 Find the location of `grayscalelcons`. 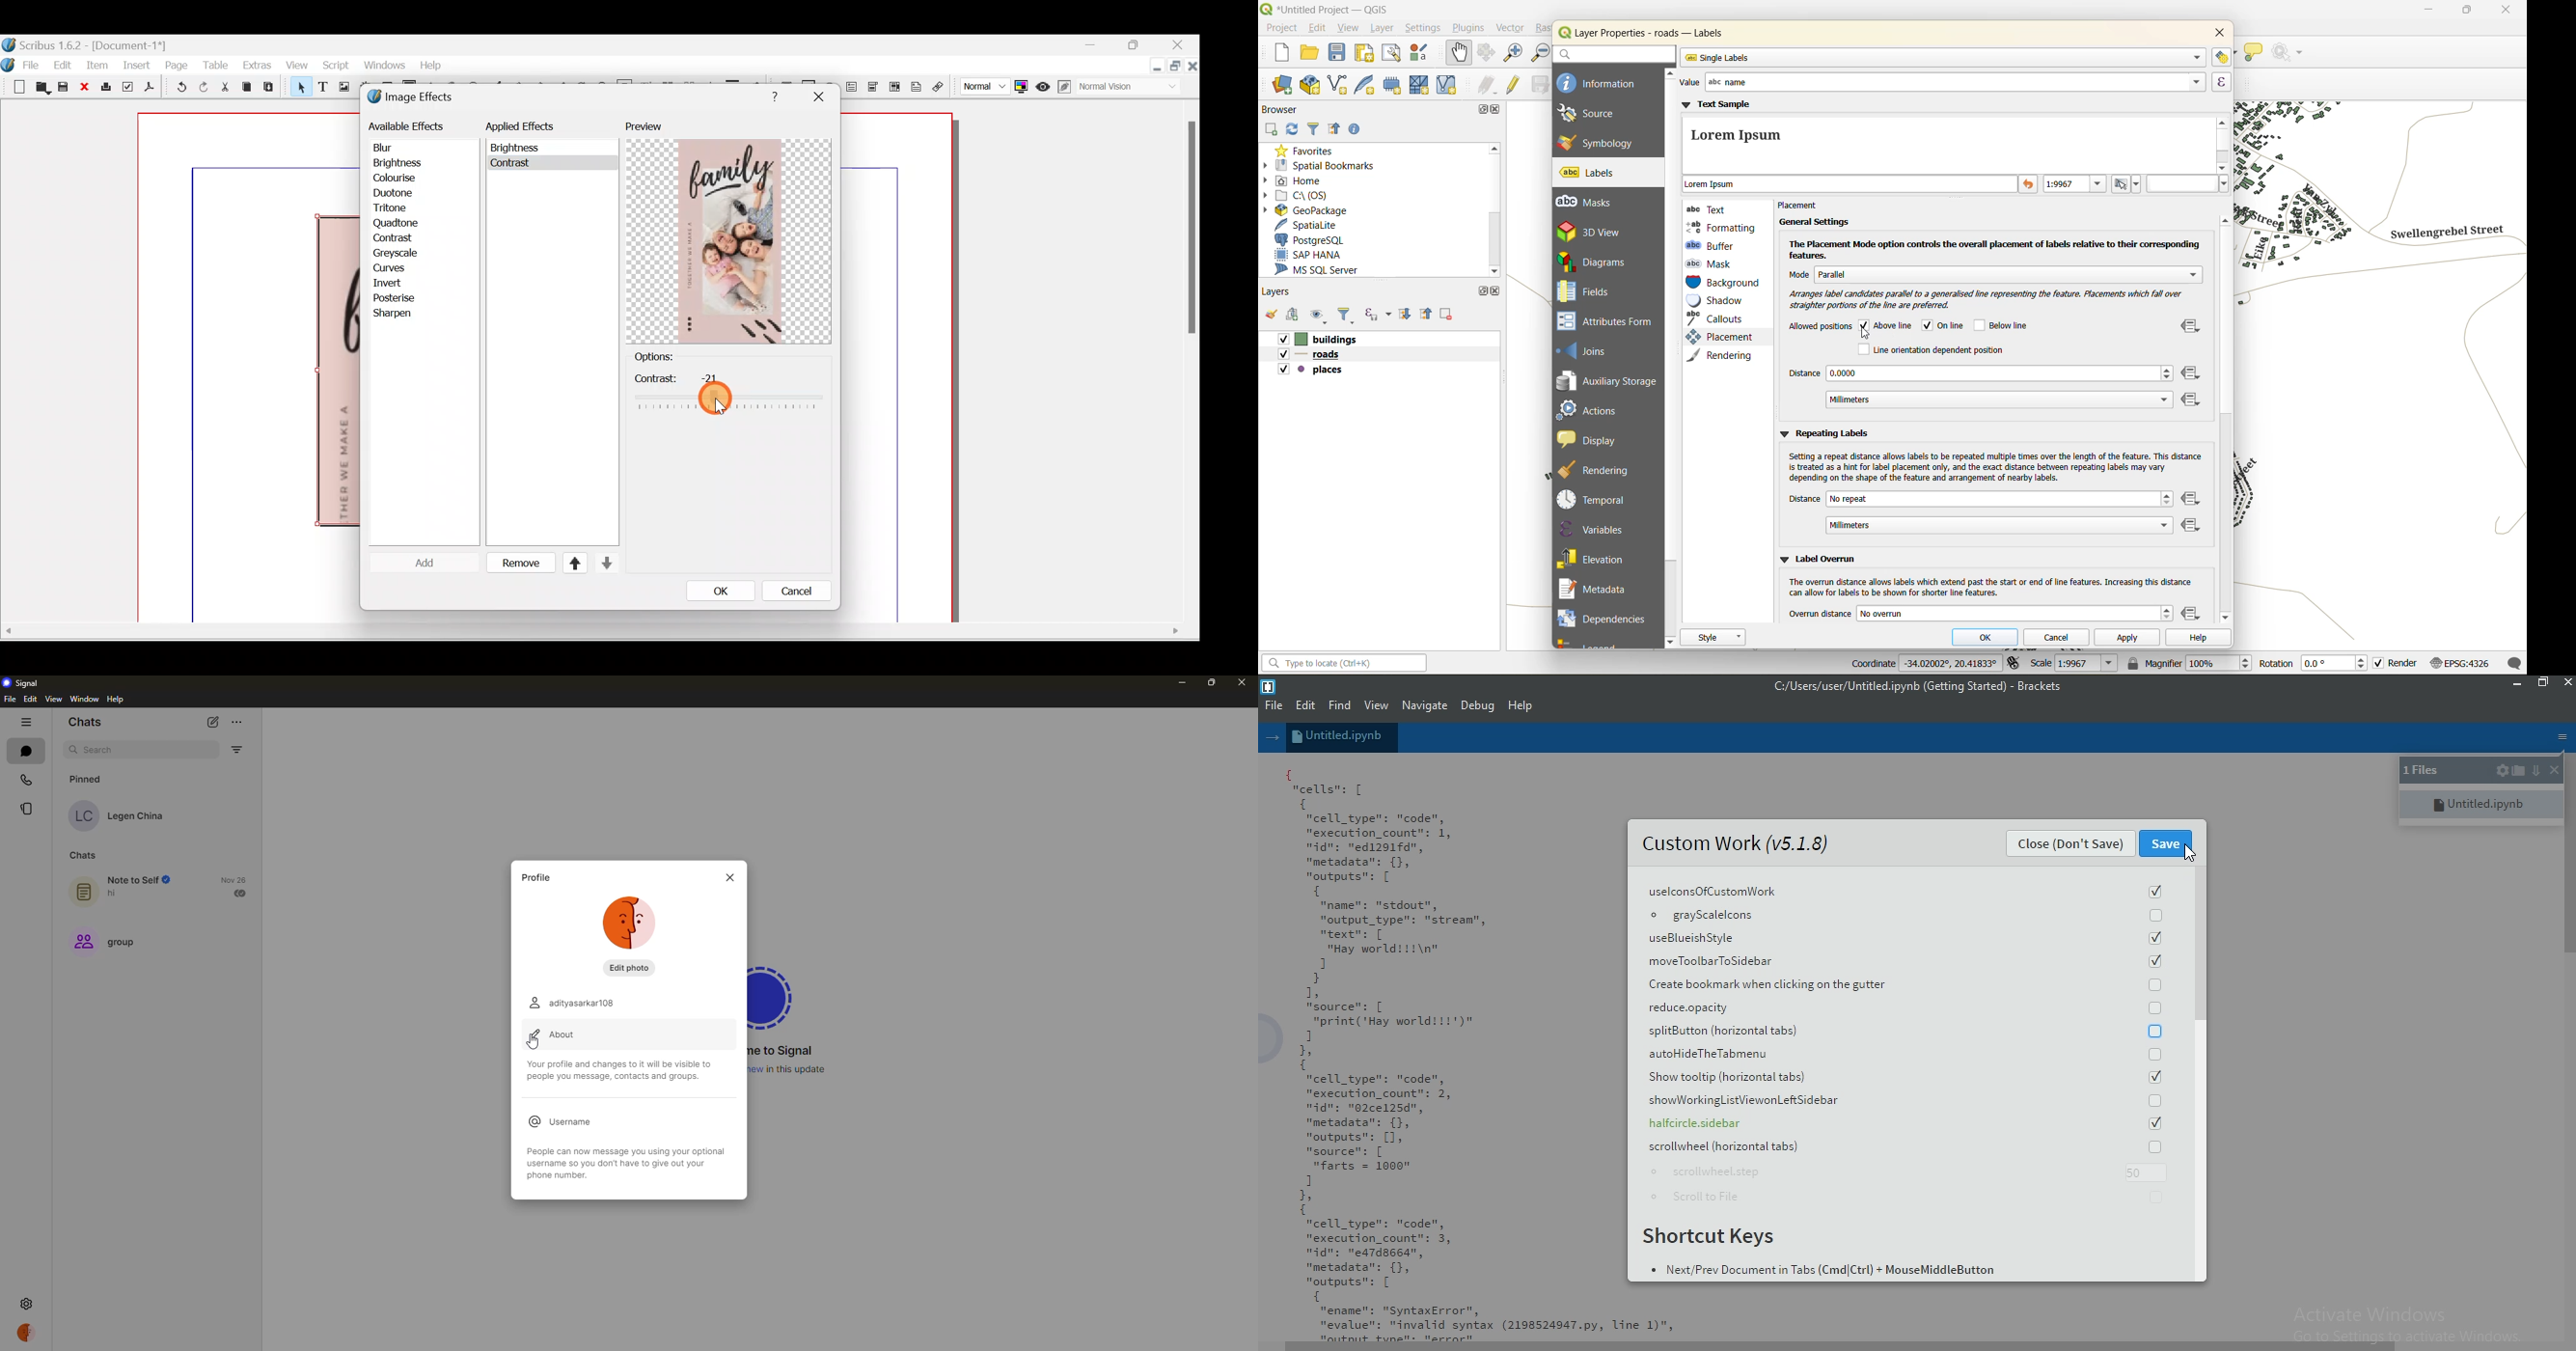

grayscalelcons is located at coordinates (1914, 915).